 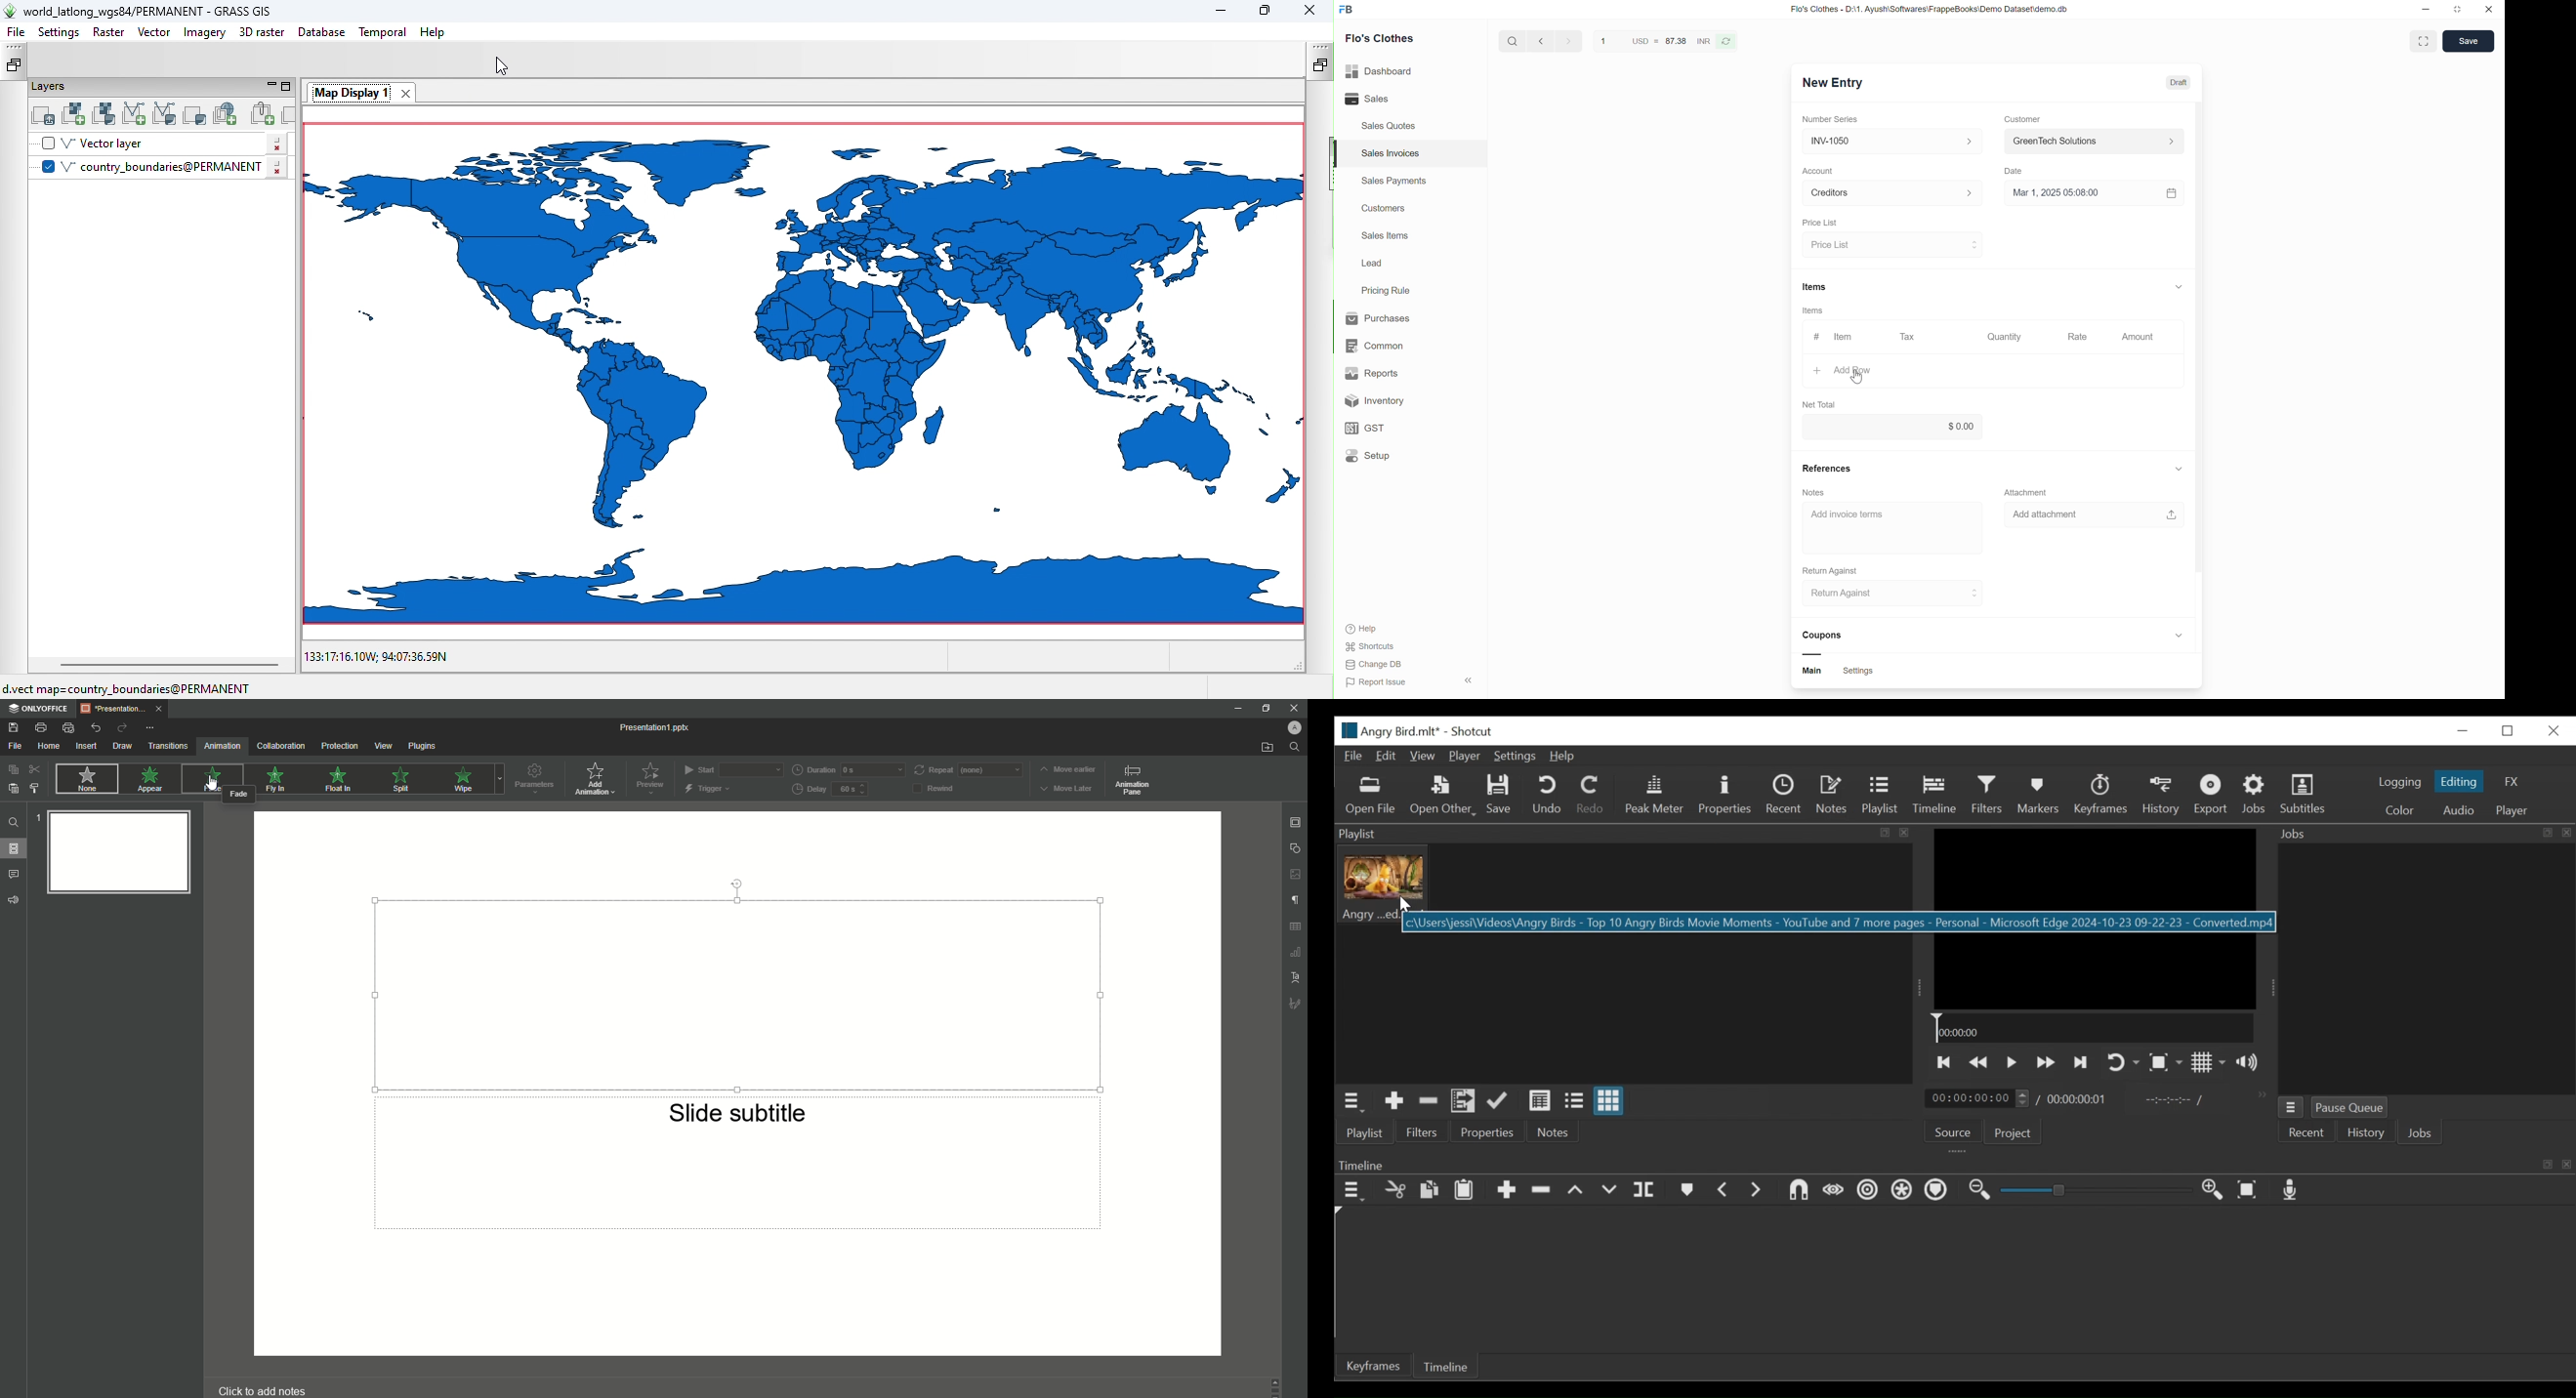 What do you see at coordinates (2094, 196) in the screenshot?
I see `Select date ` at bounding box center [2094, 196].